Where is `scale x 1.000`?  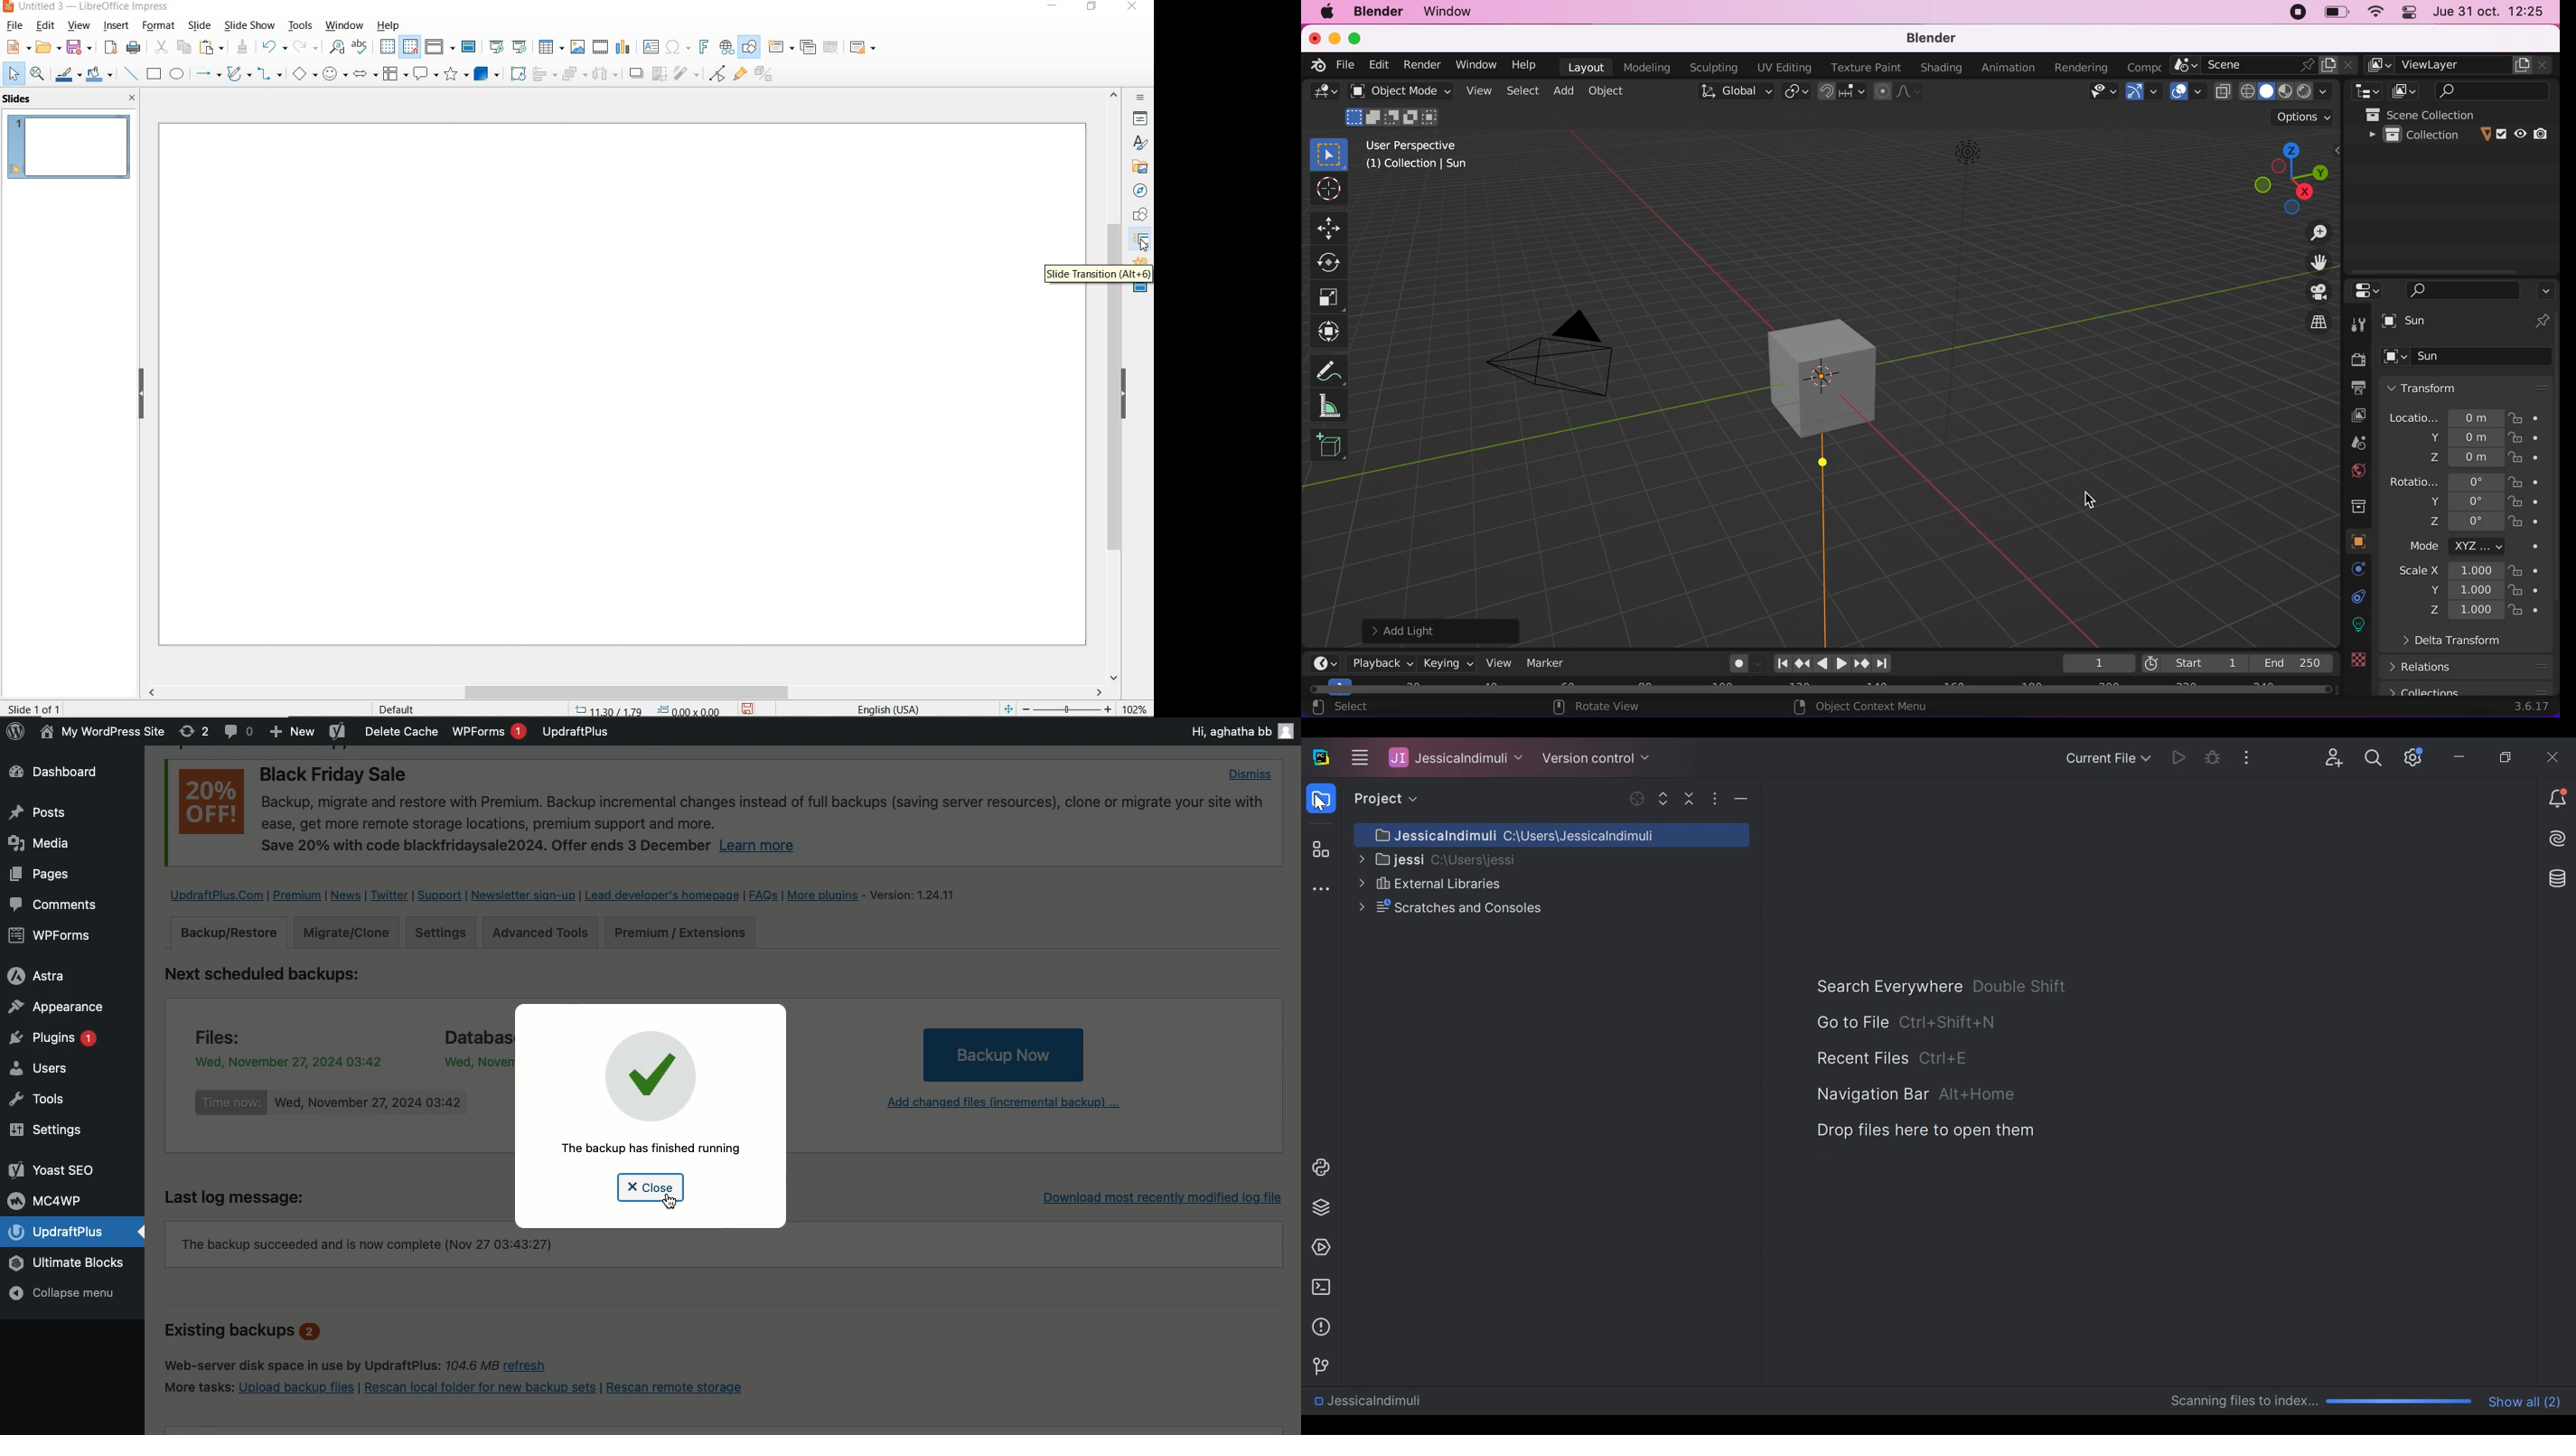
scale x 1.000 is located at coordinates (2445, 572).